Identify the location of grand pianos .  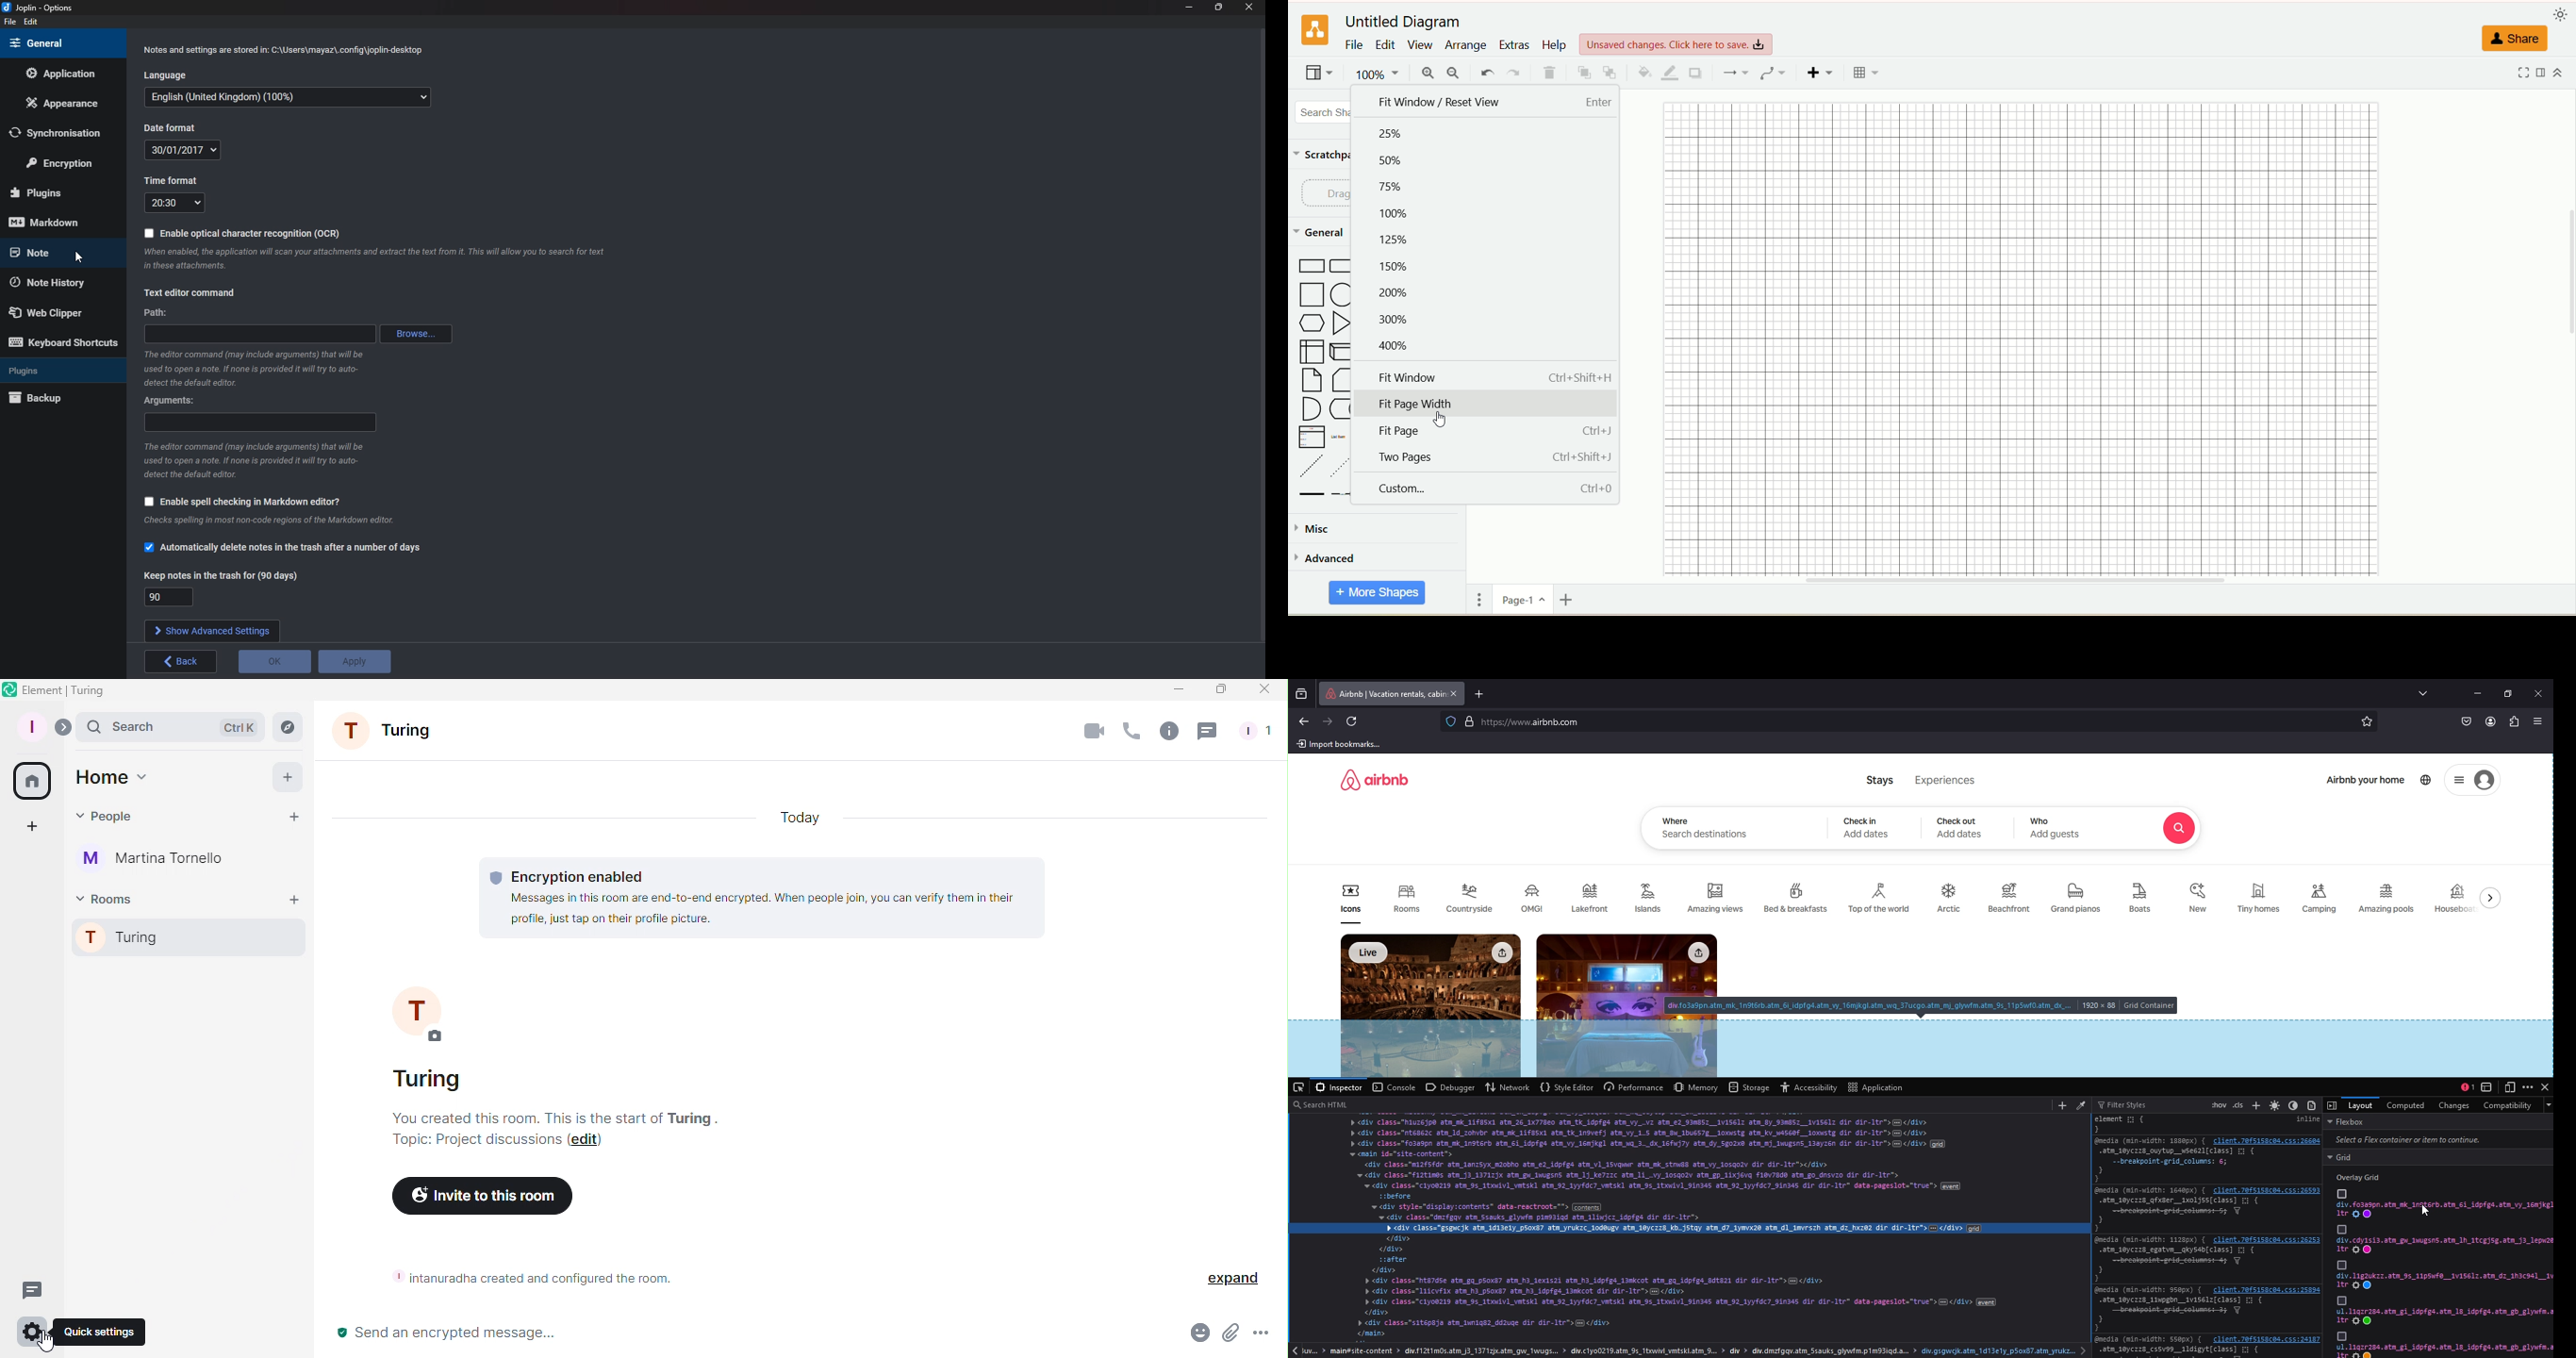
(2075, 899).